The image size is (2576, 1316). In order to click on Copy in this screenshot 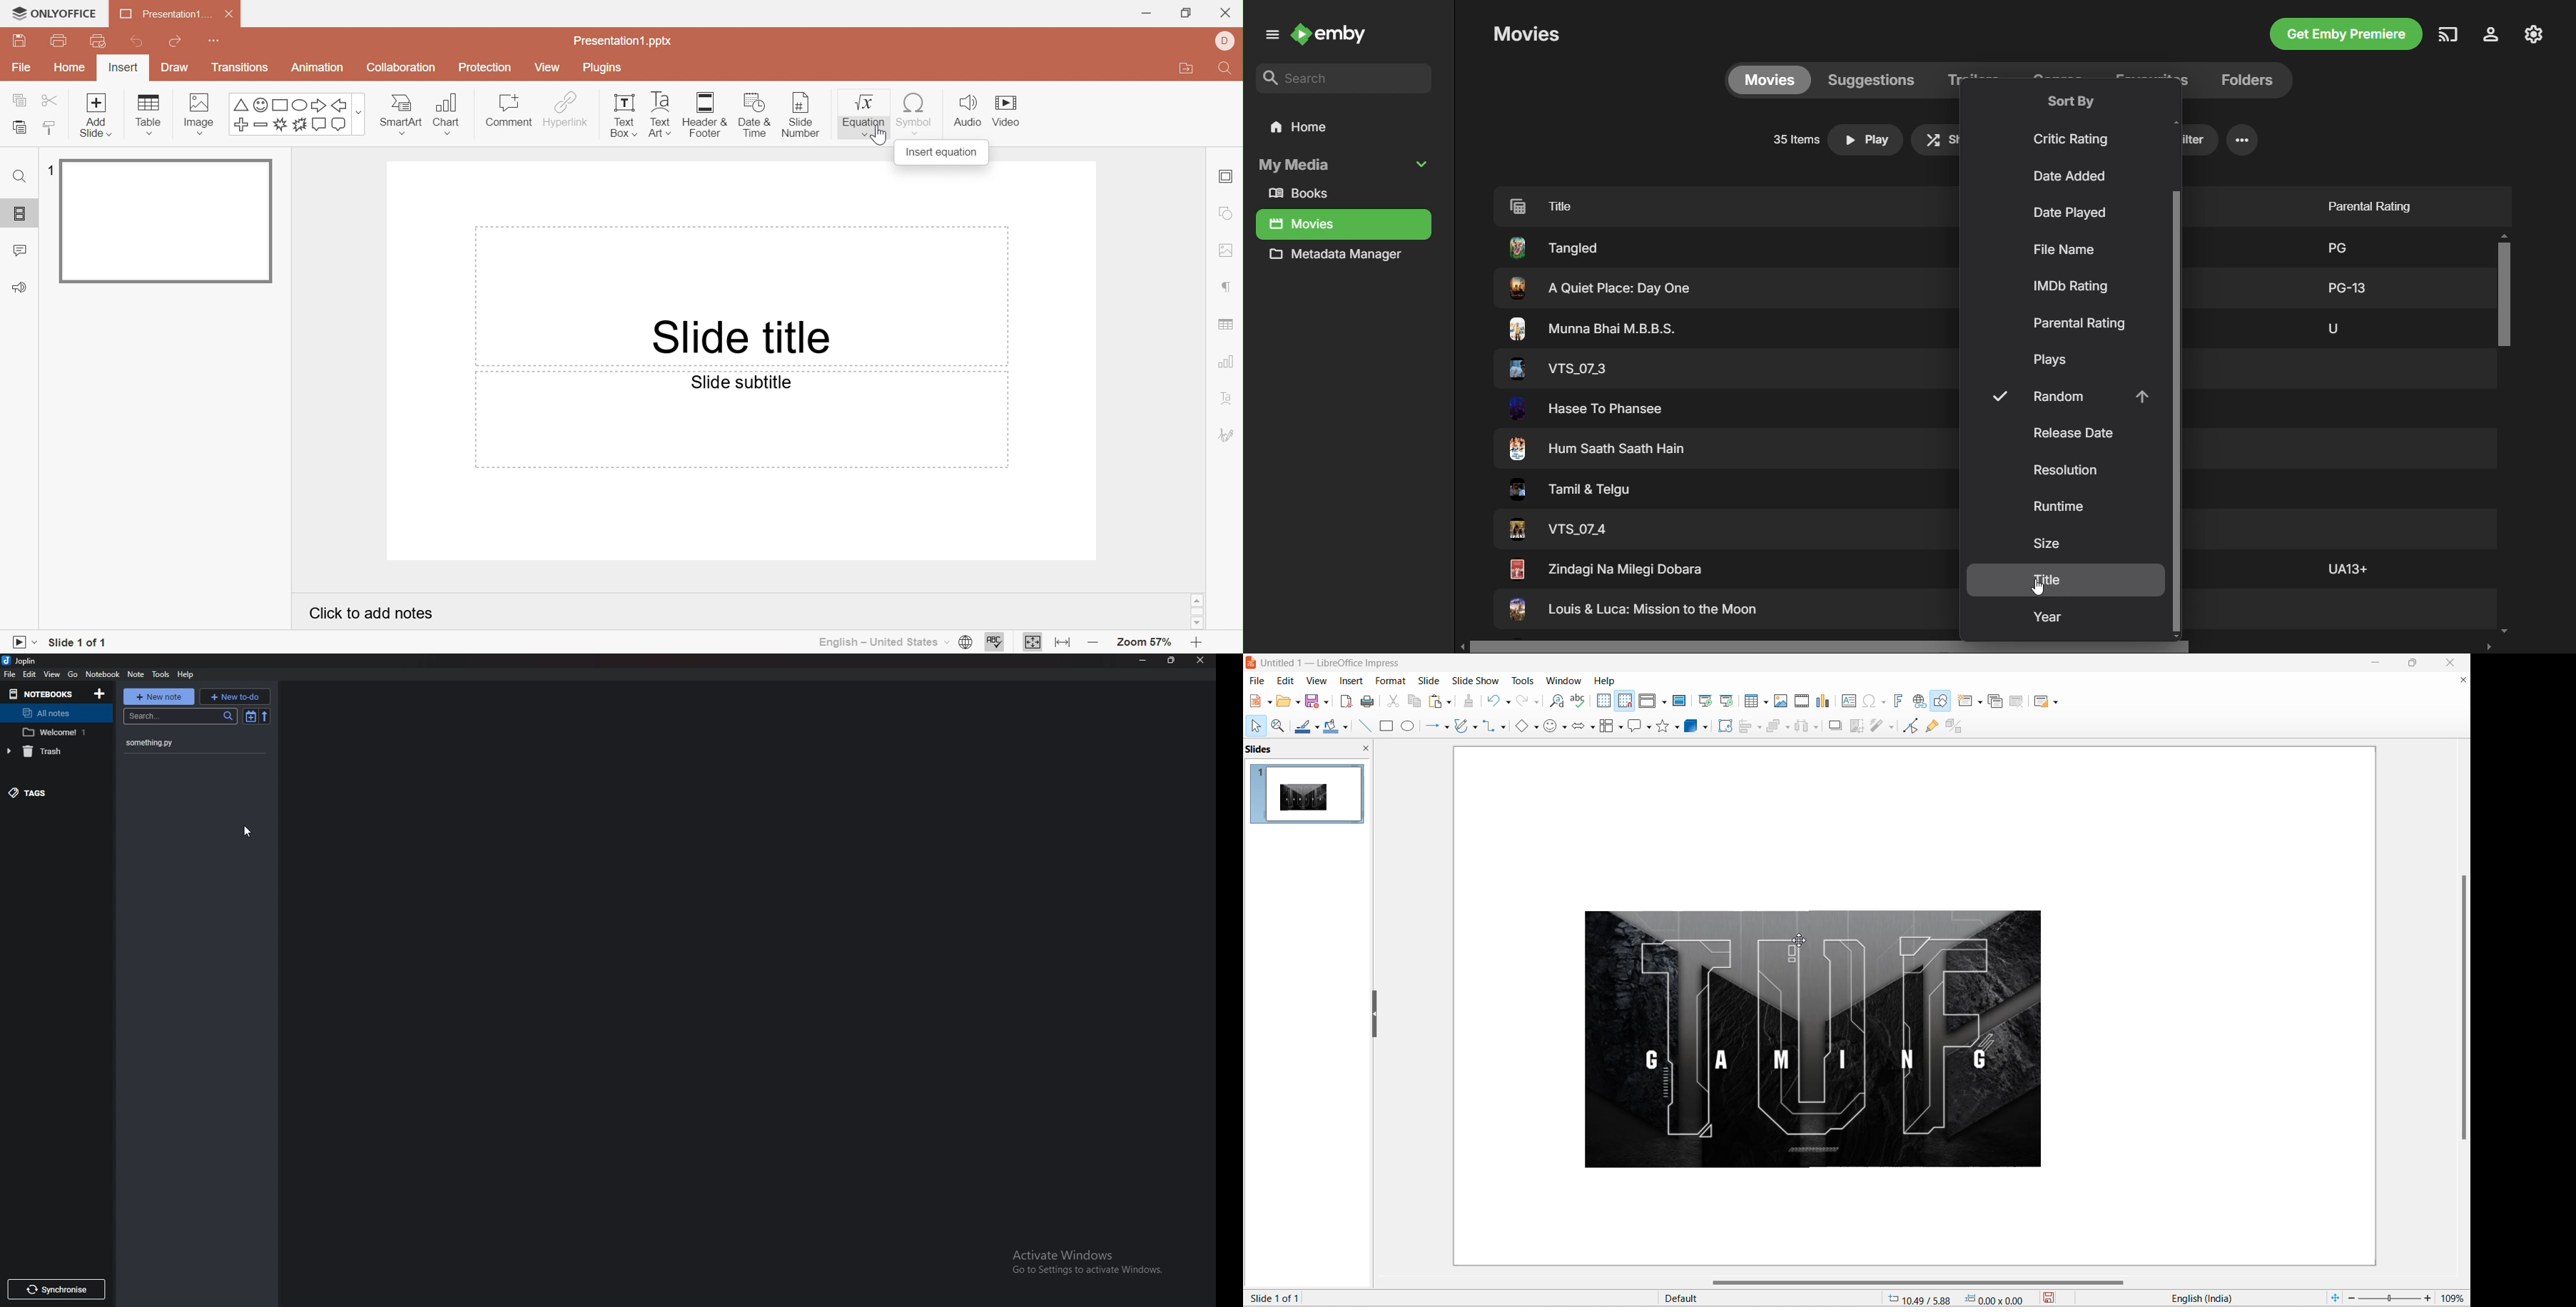, I will do `click(21, 99)`.